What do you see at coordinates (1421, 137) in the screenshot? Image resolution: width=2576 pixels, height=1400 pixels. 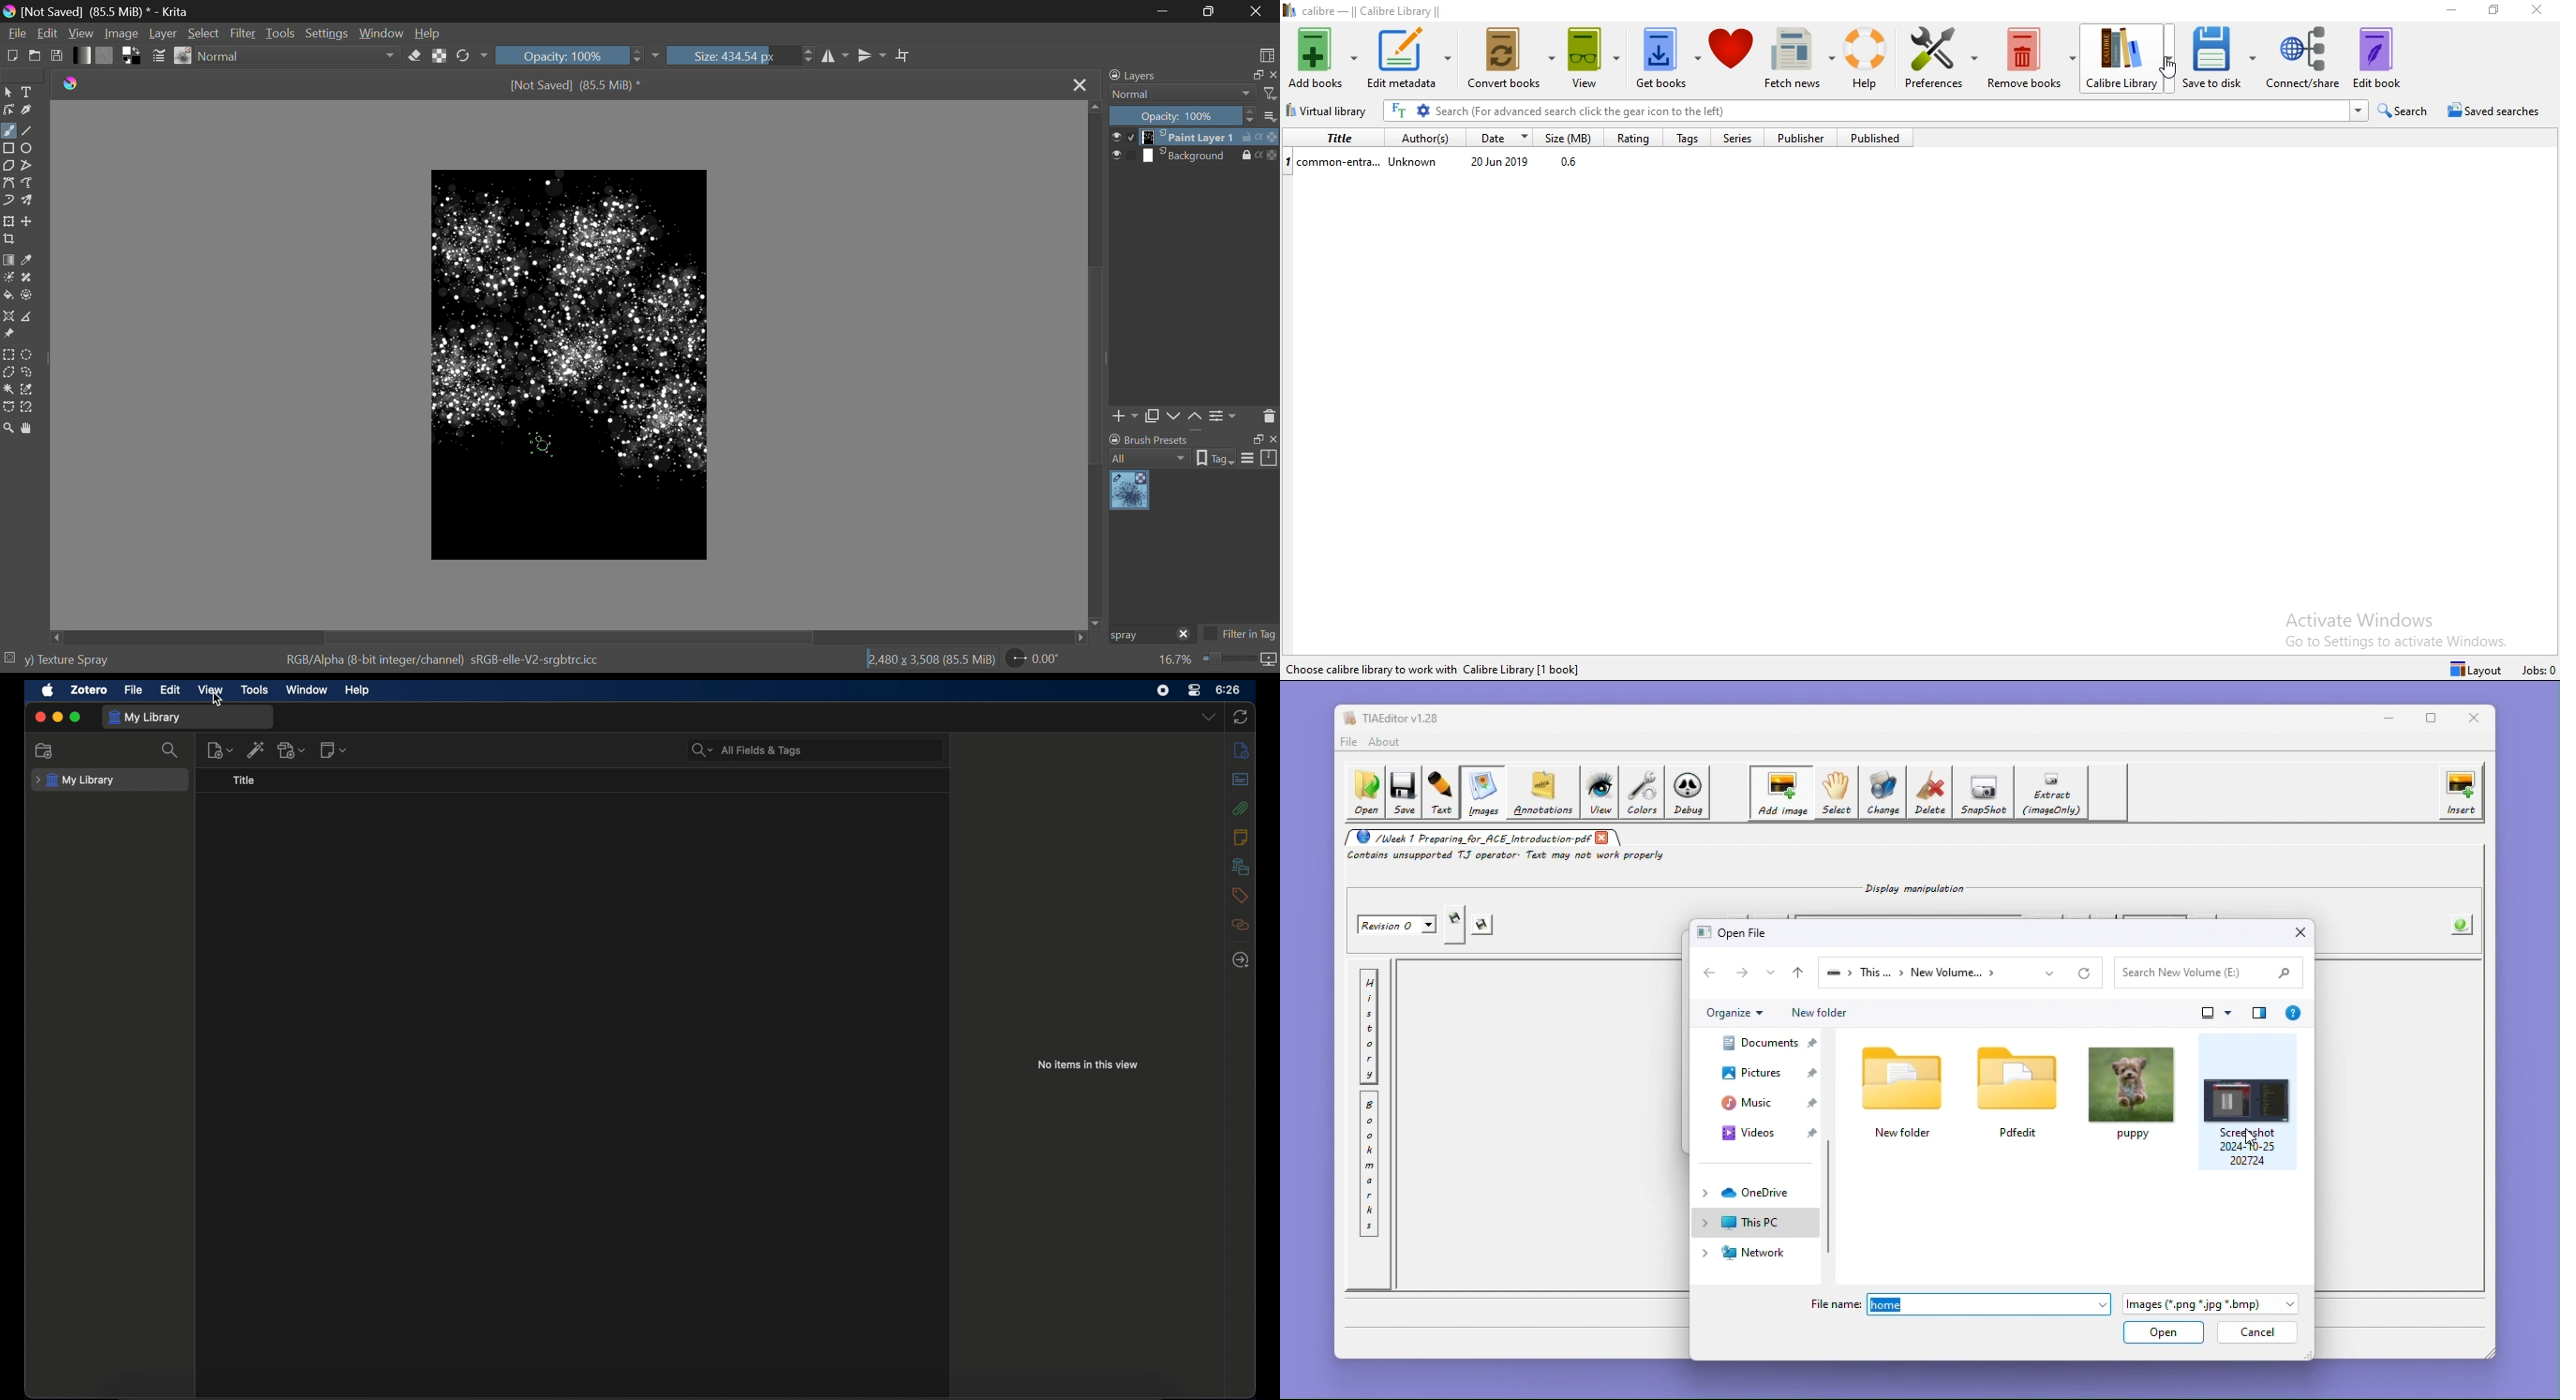 I see `Author(s)` at bounding box center [1421, 137].